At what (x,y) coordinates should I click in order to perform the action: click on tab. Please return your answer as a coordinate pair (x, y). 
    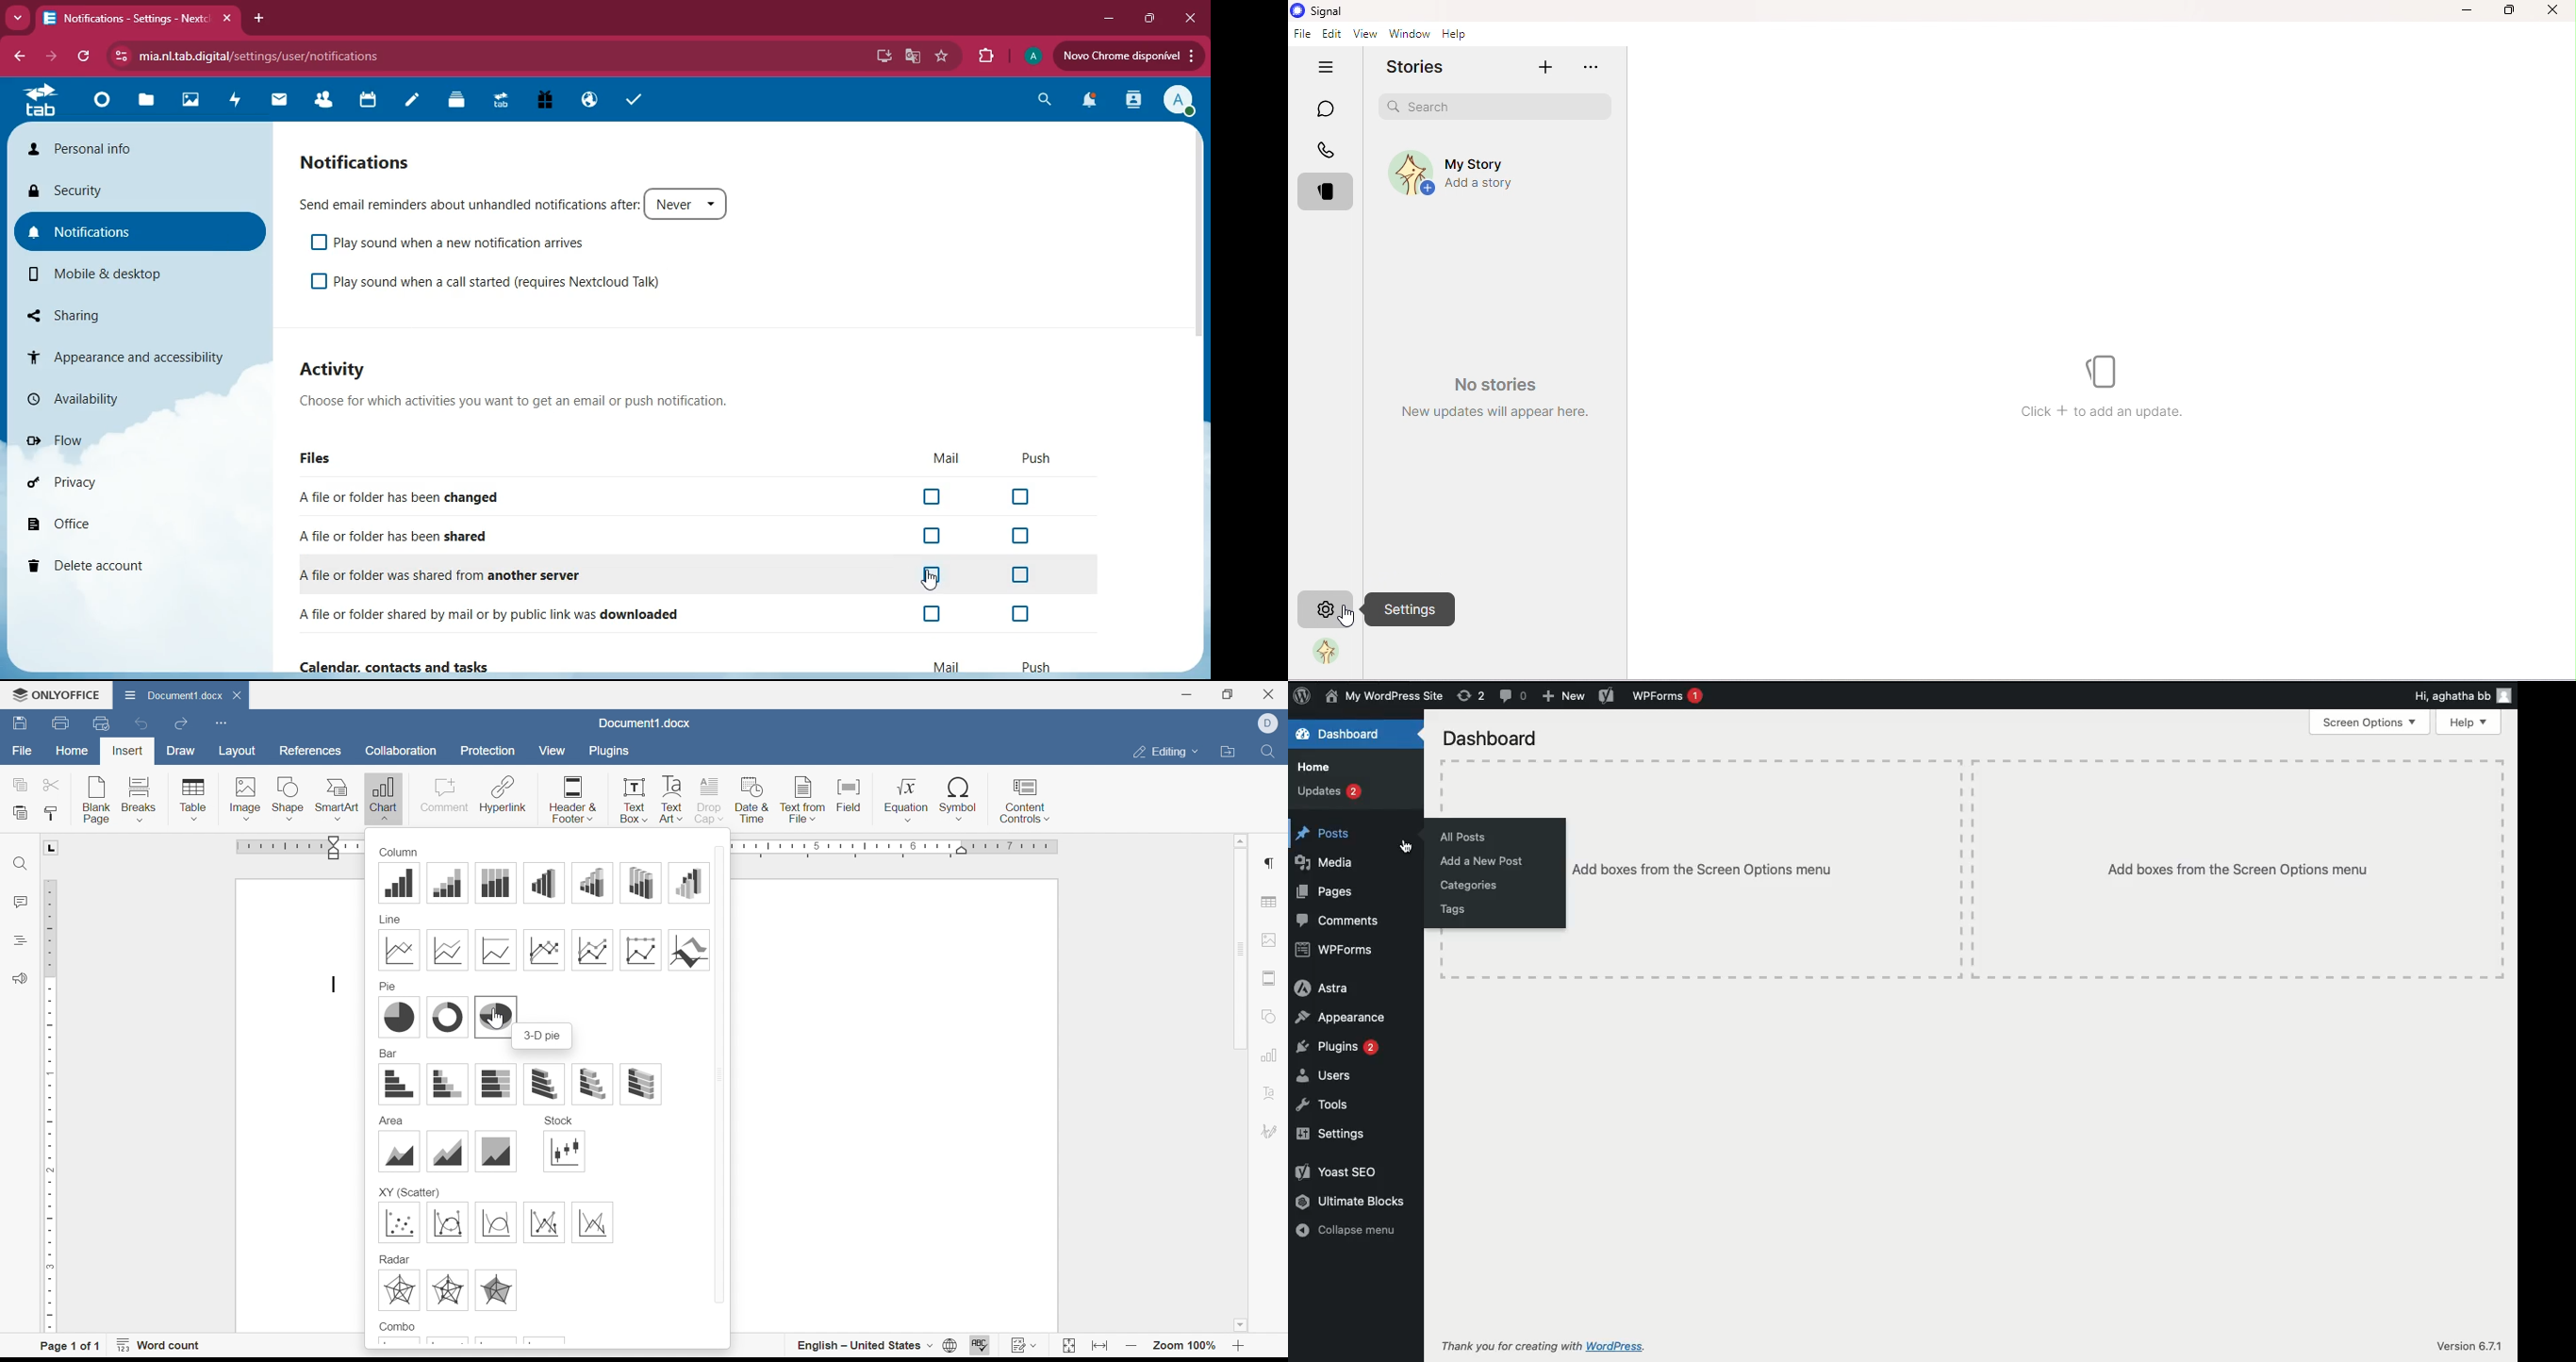
    Looking at the image, I should click on (499, 103).